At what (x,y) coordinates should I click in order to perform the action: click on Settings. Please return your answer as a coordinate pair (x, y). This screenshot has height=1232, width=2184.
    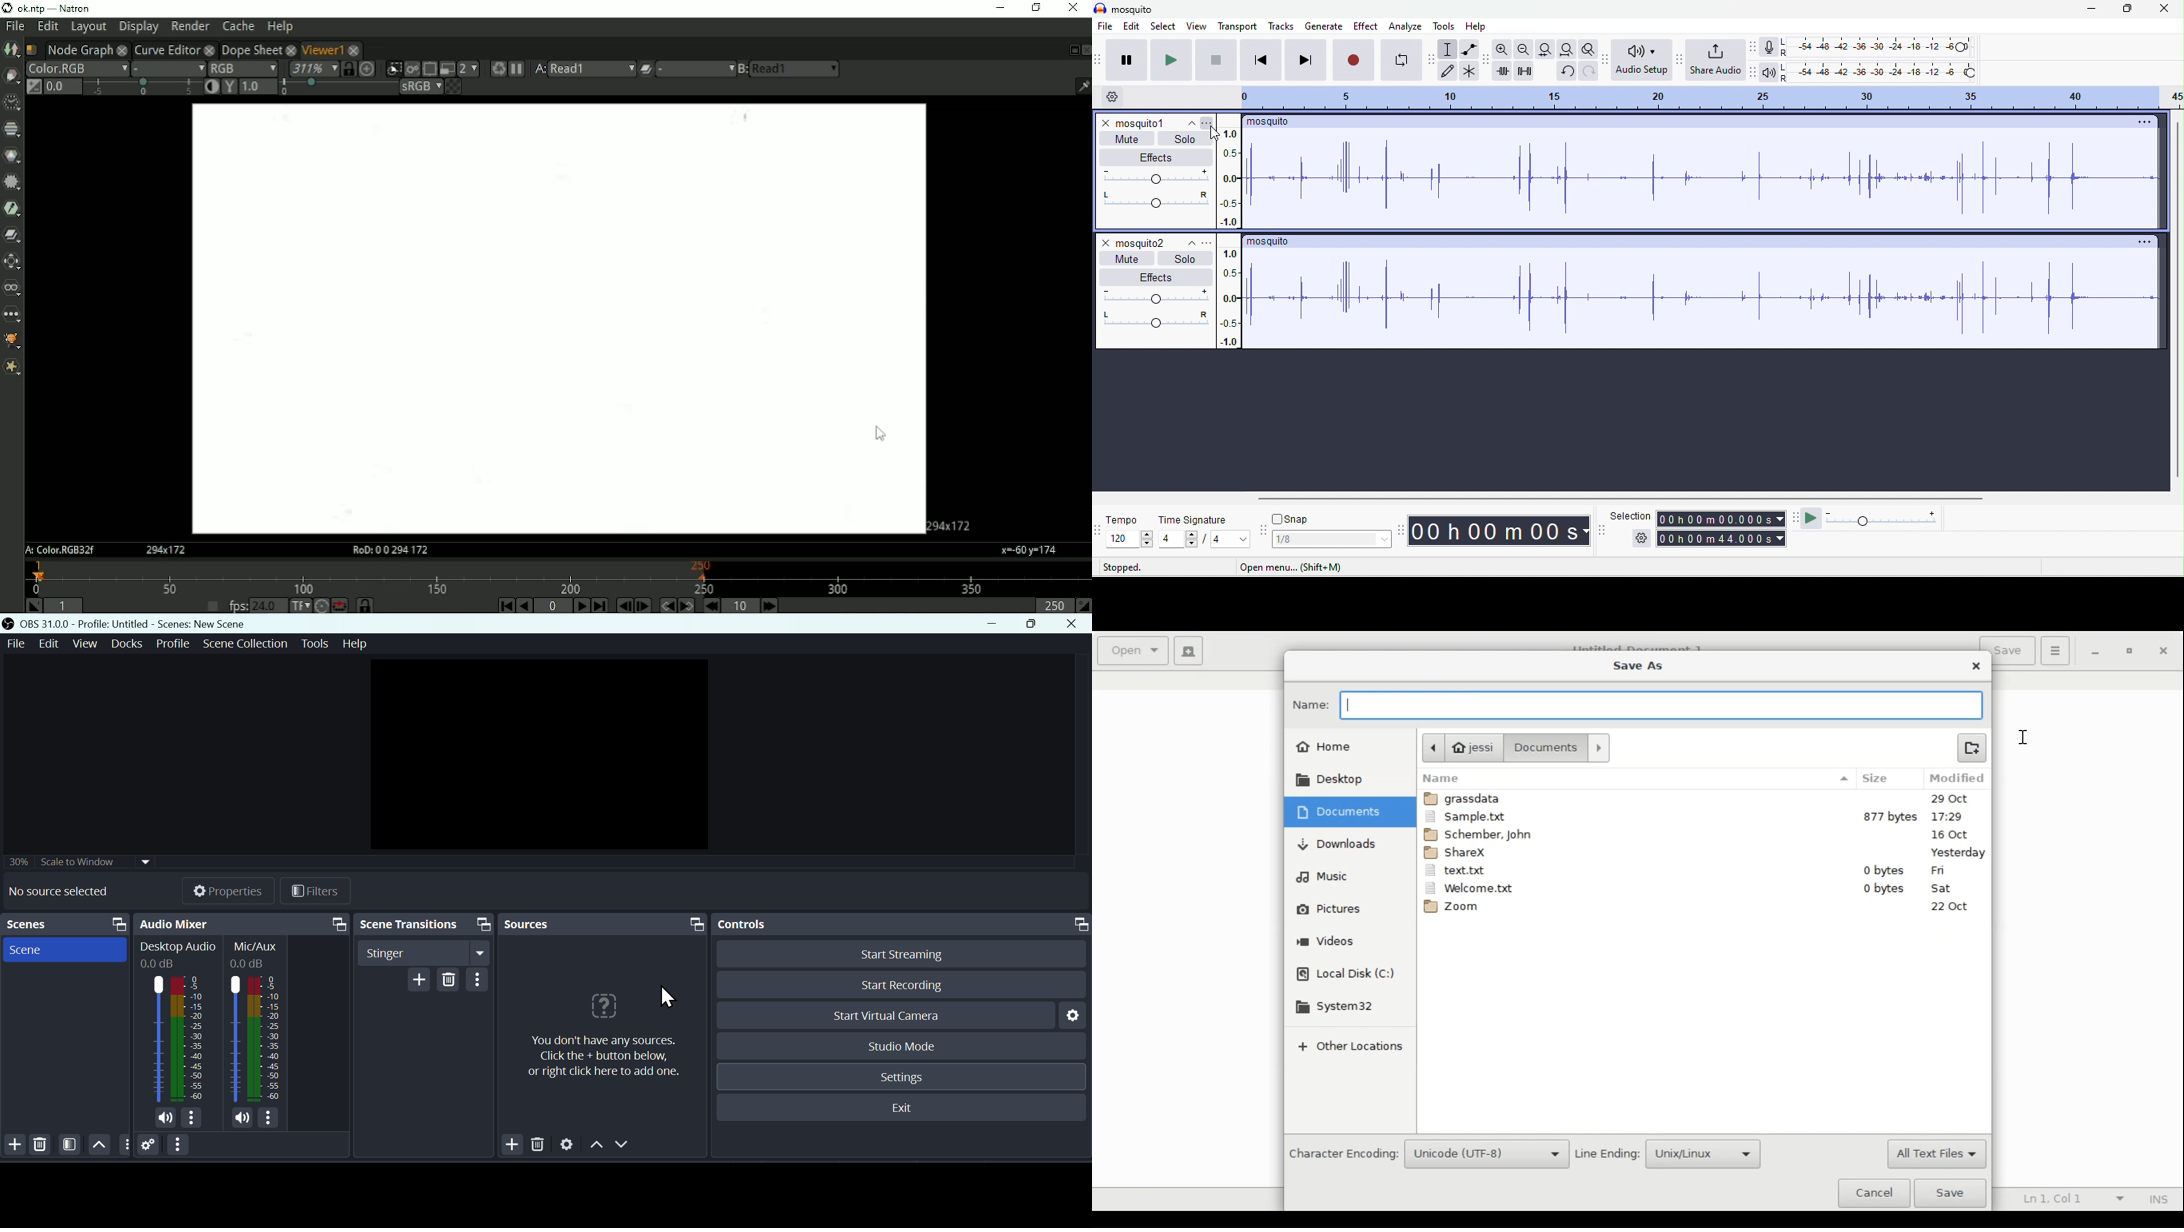
    Looking at the image, I should click on (1070, 1016).